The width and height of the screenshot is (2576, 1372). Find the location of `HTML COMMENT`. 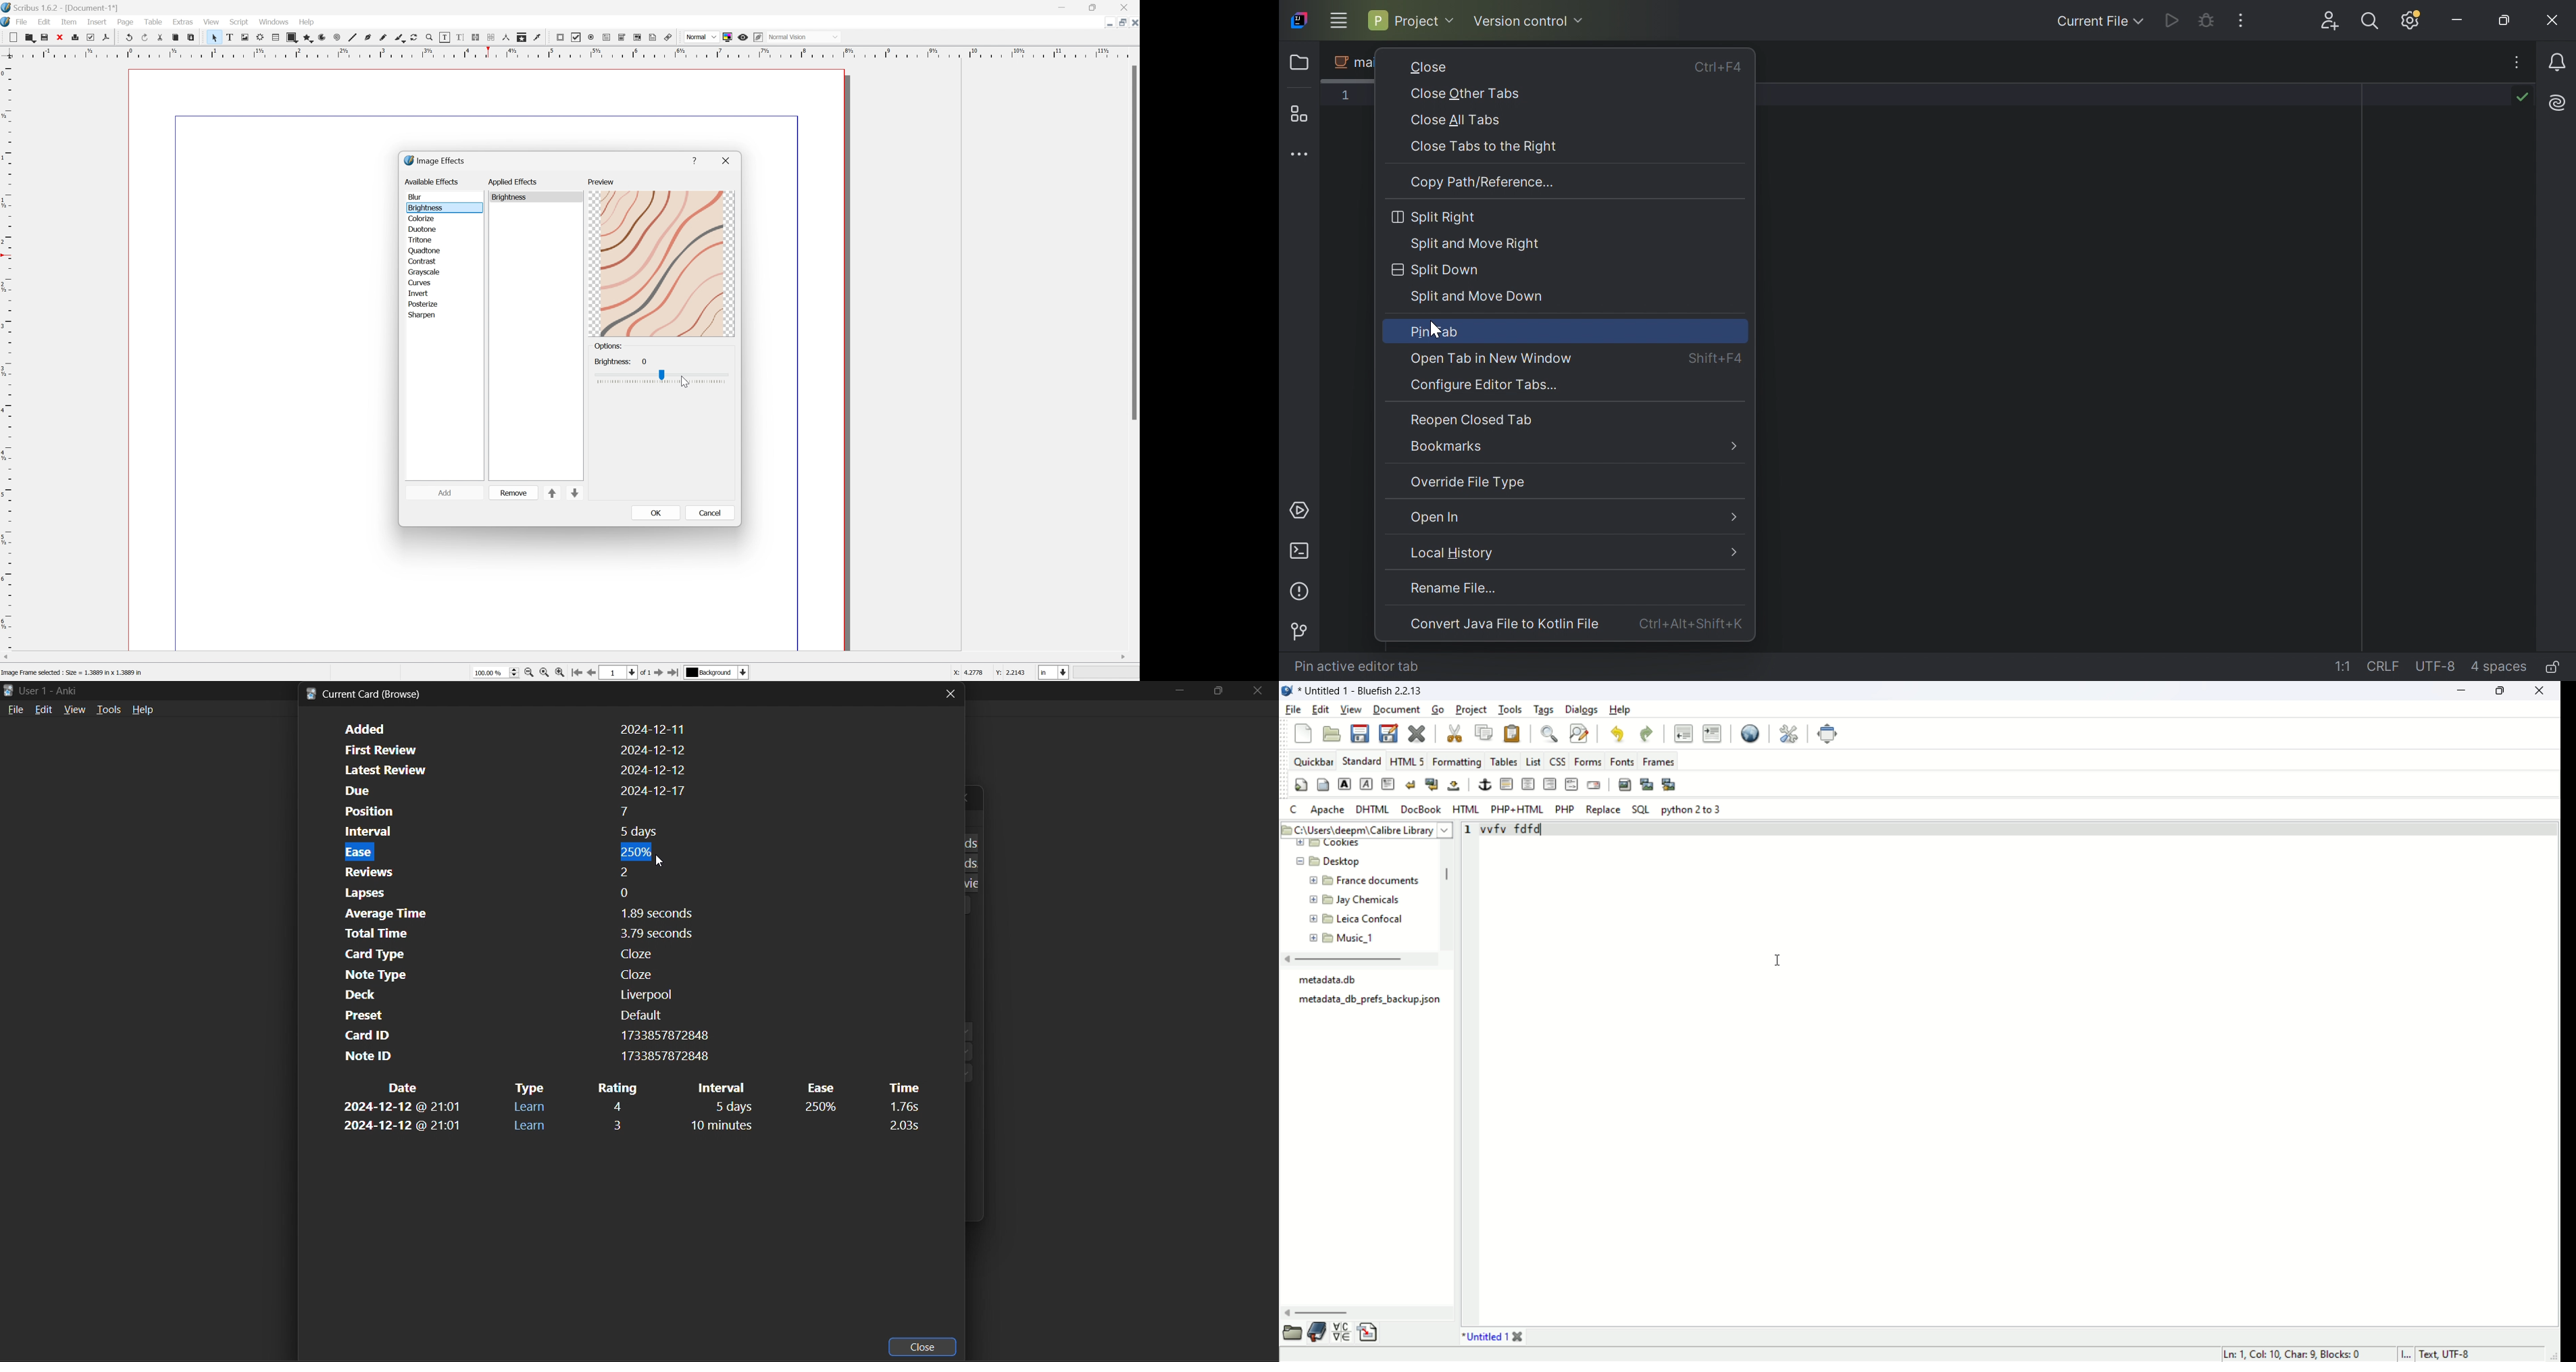

HTML COMMENT is located at coordinates (1570, 783).